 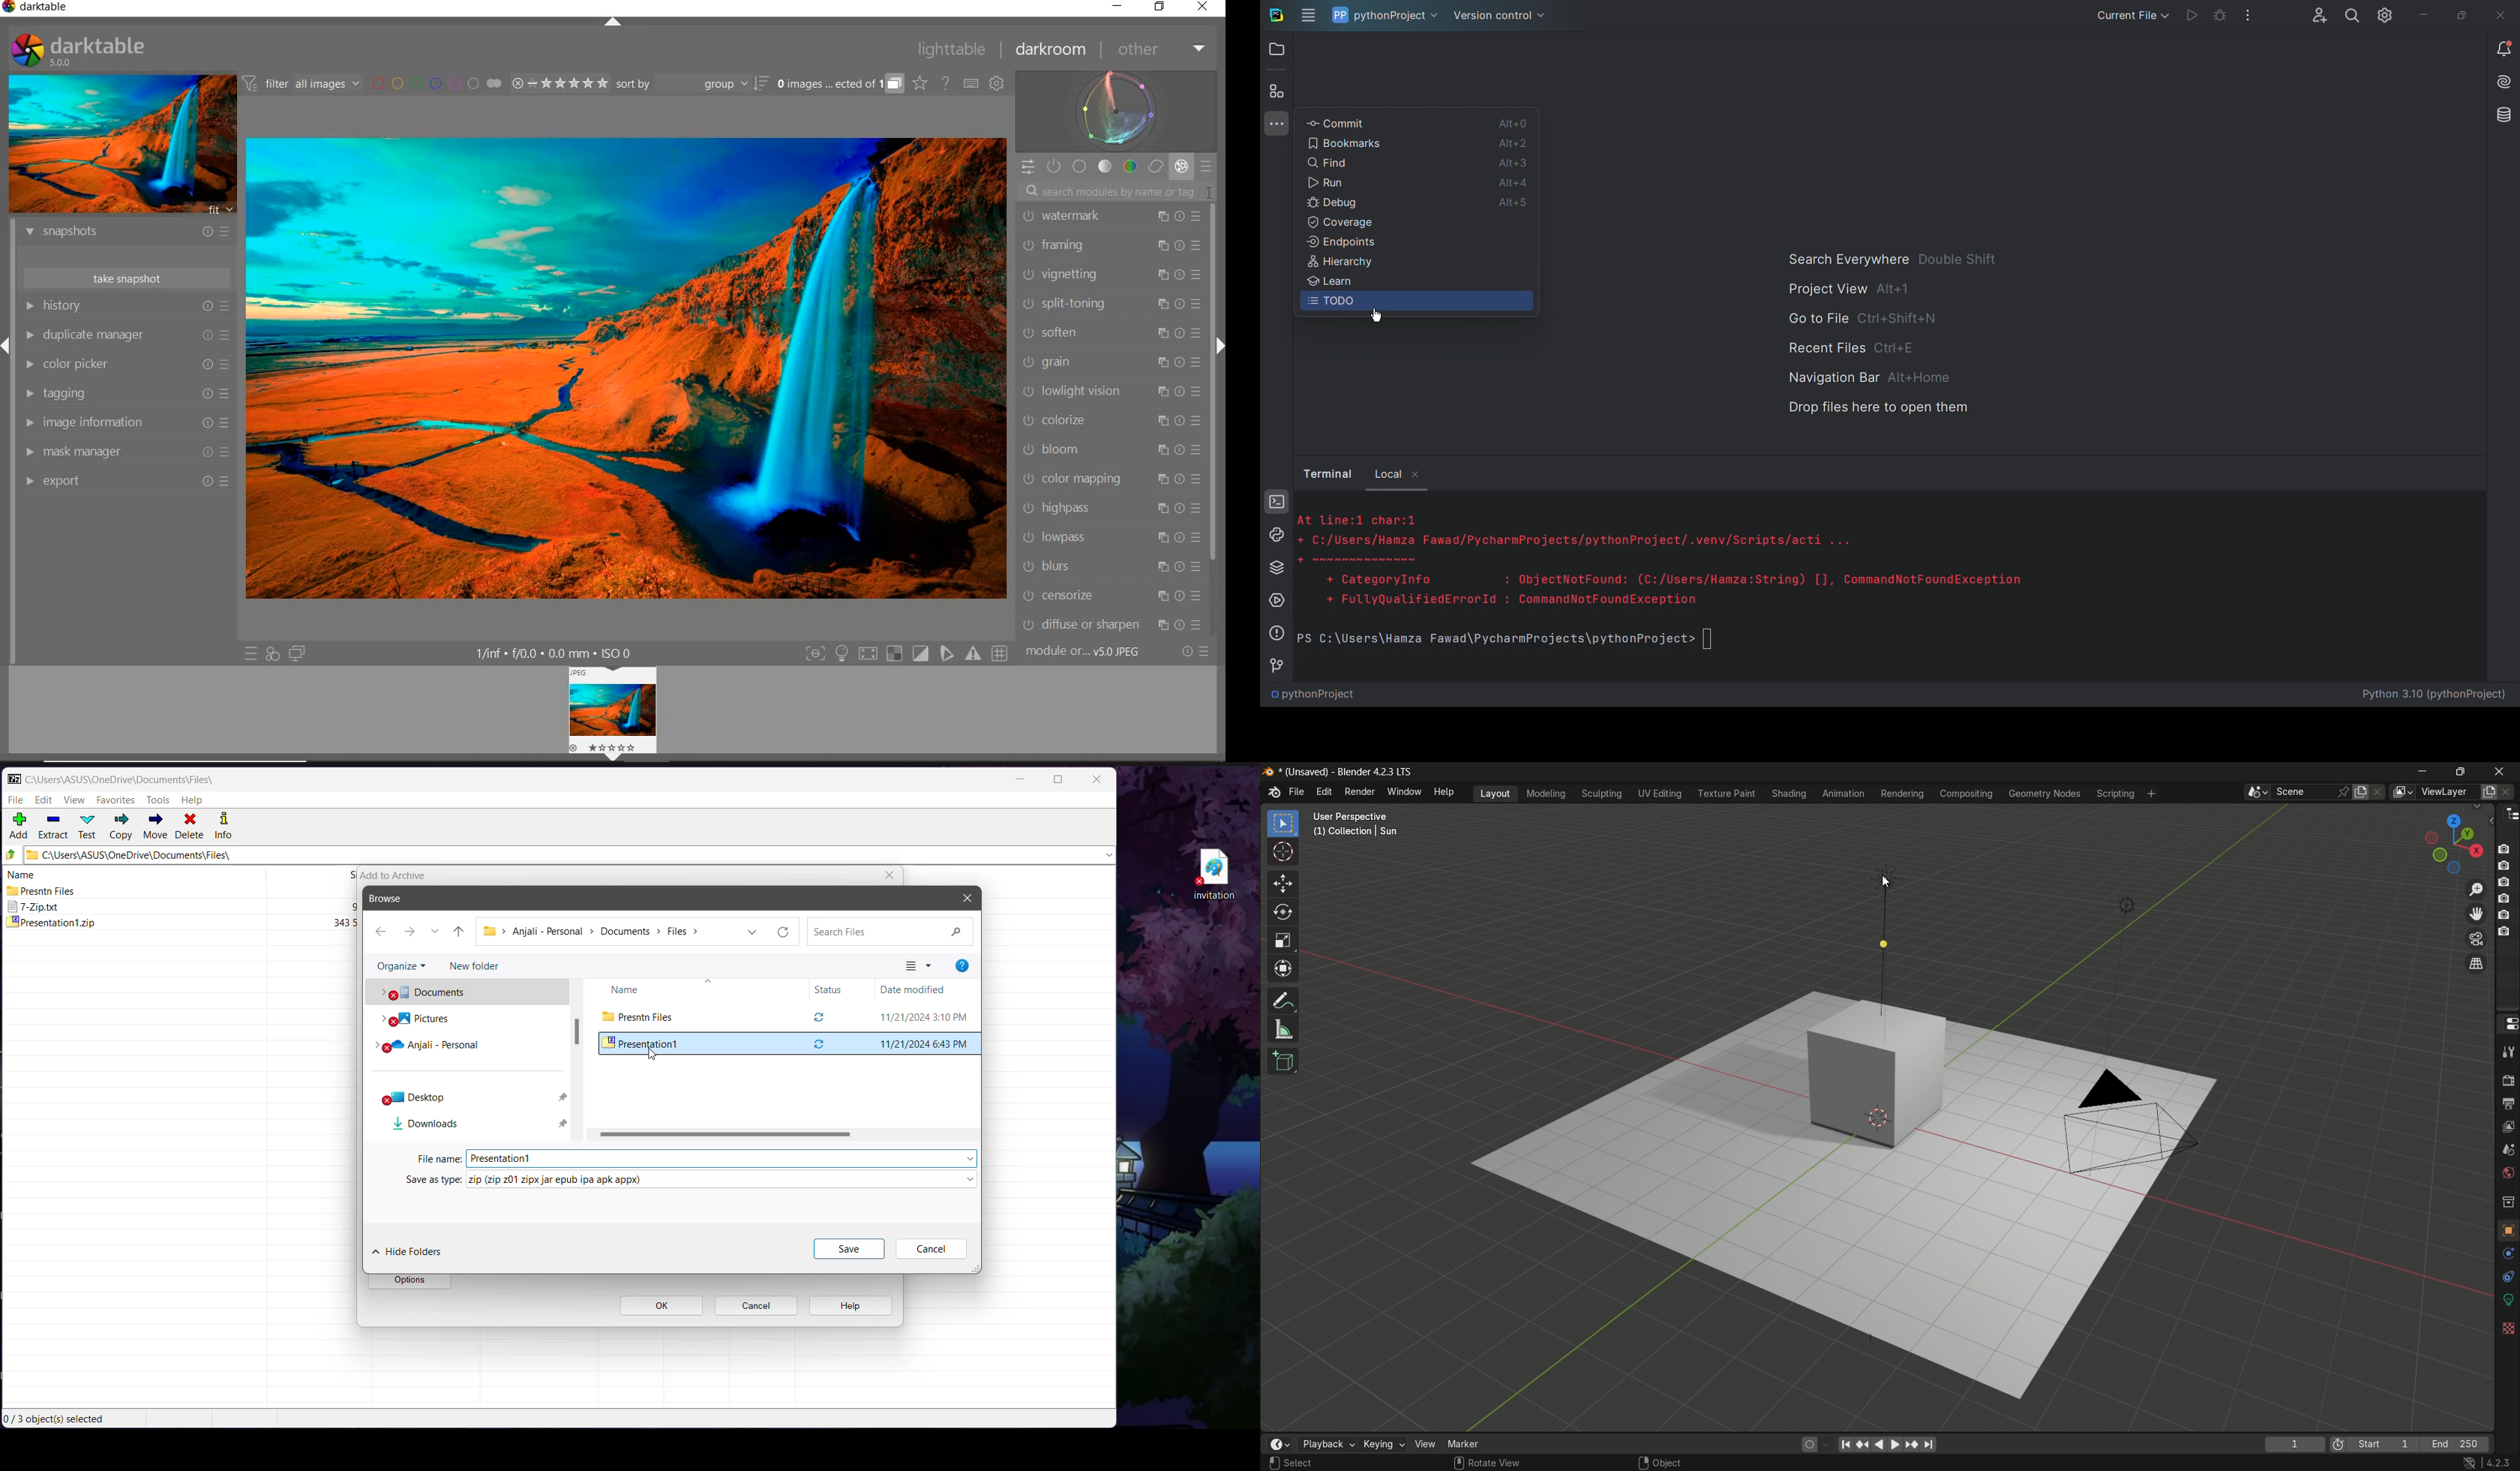 What do you see at coordinates (2218, 16) in the screenshot?
I see `Bug Check` at bounding box center [2218, 16].